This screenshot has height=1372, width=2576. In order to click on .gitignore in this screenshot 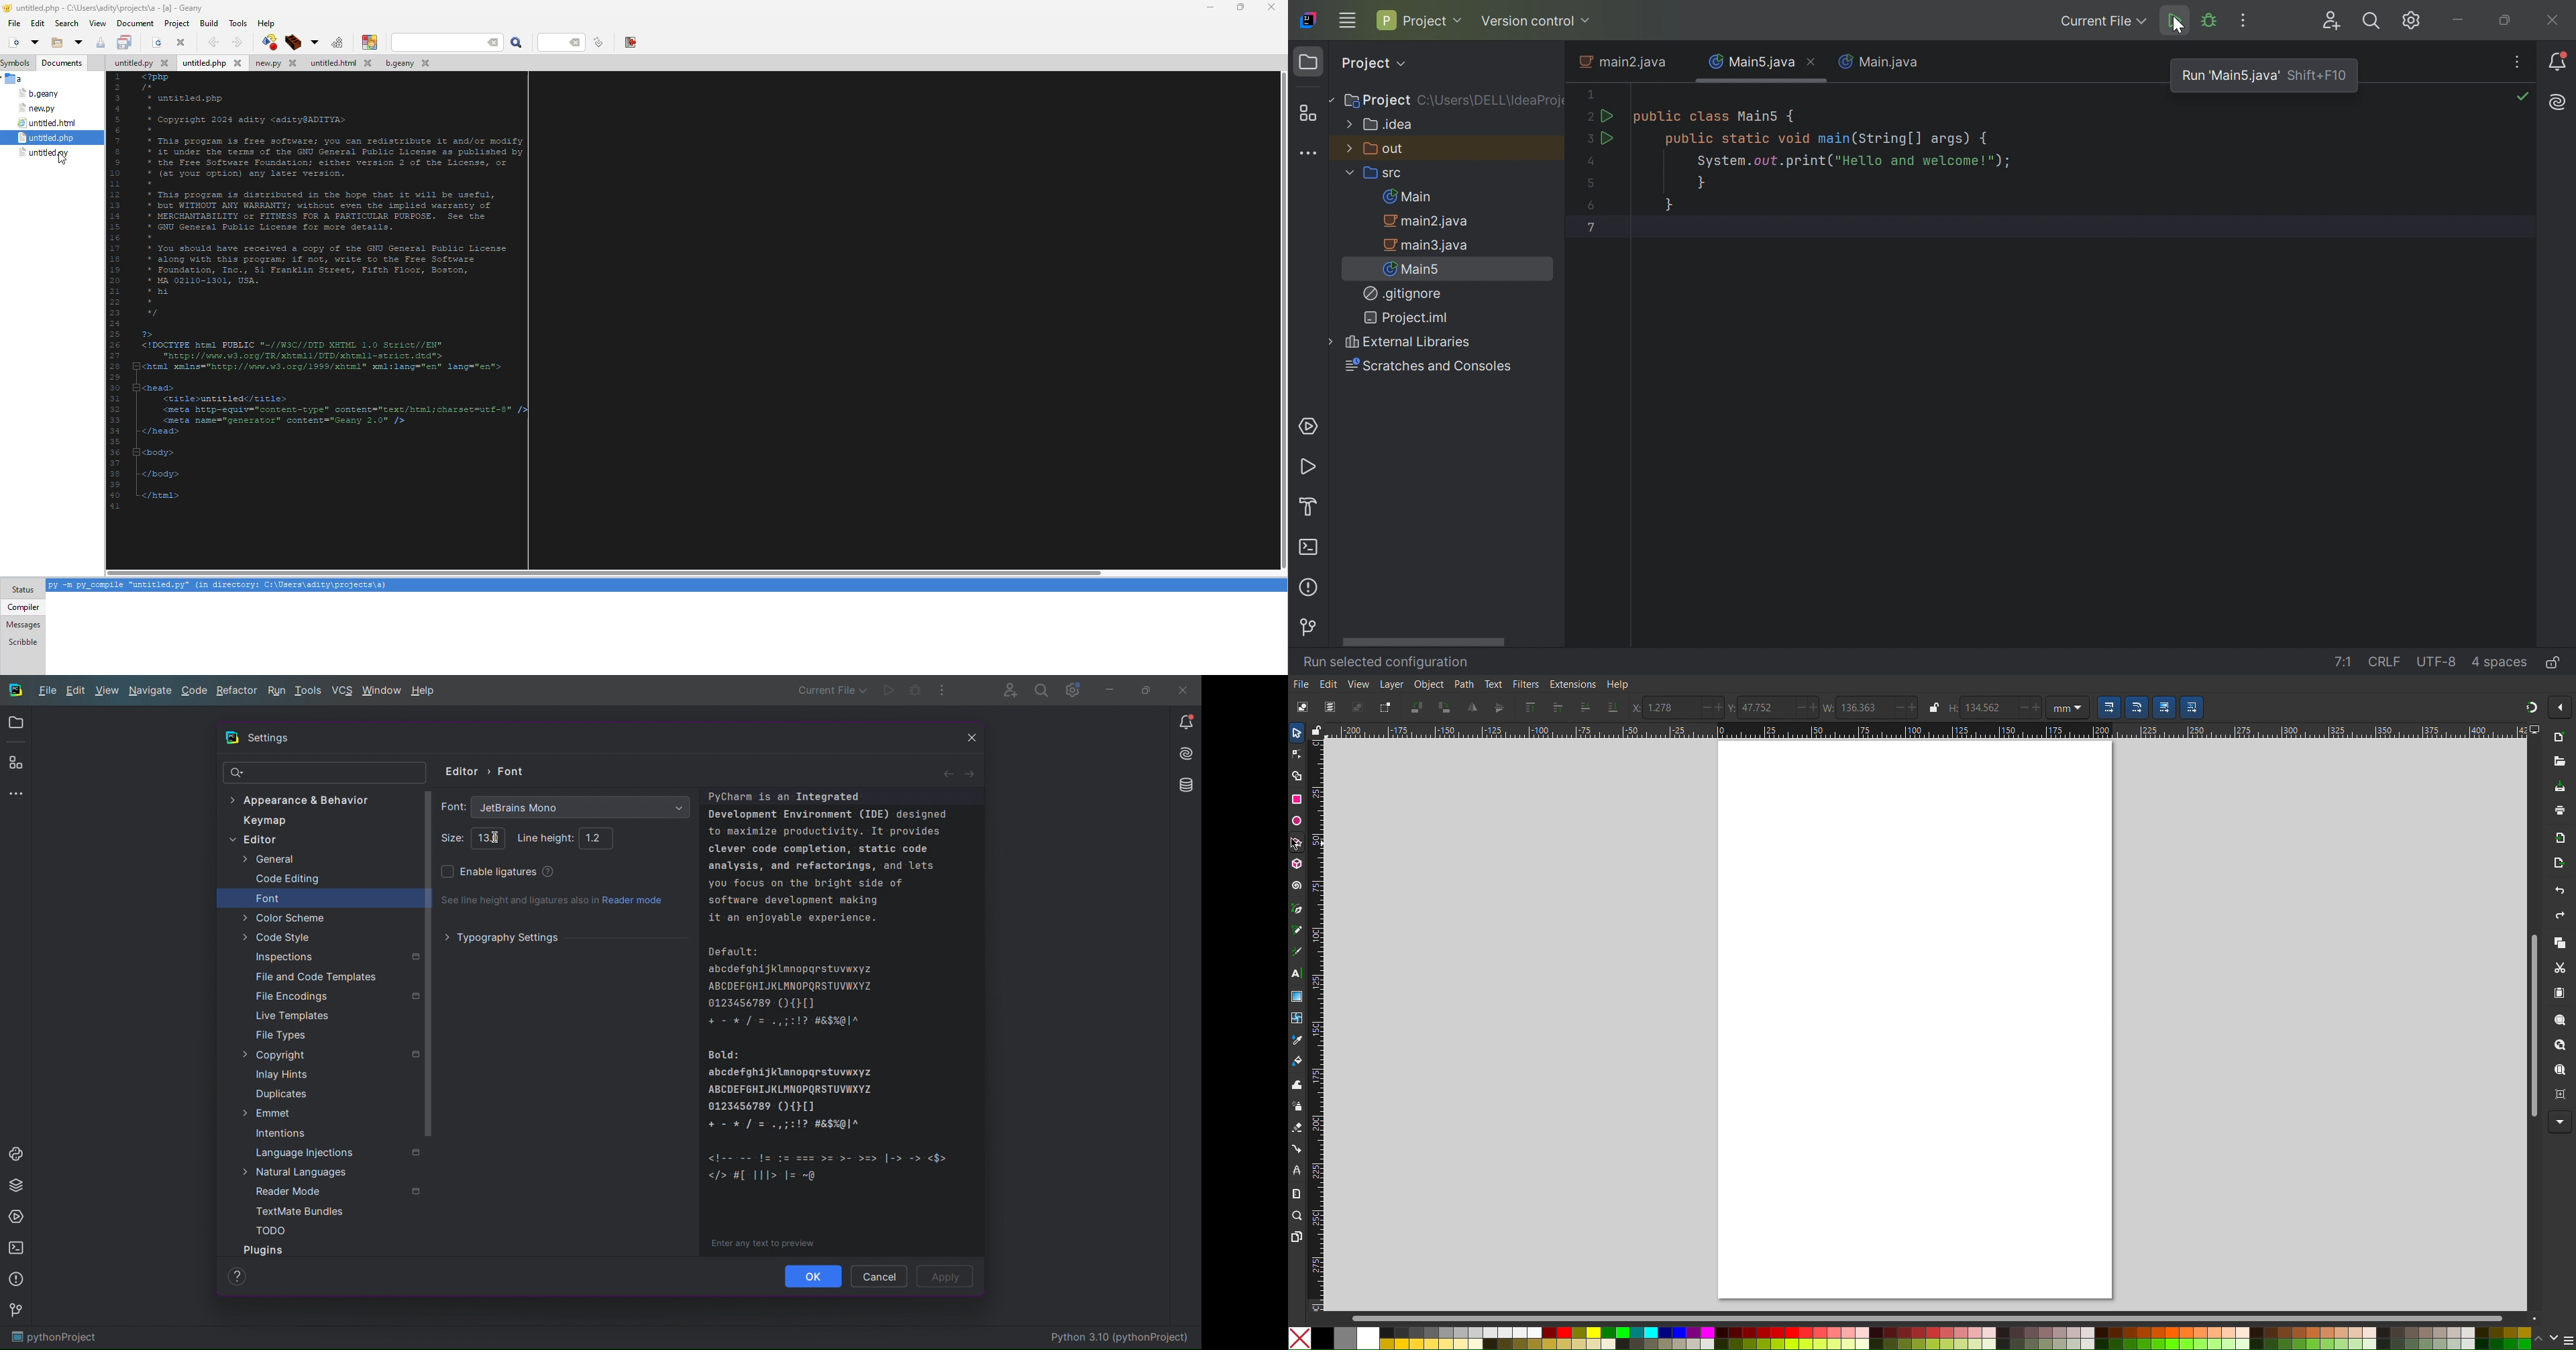, I will do `click(1401, 293)`.